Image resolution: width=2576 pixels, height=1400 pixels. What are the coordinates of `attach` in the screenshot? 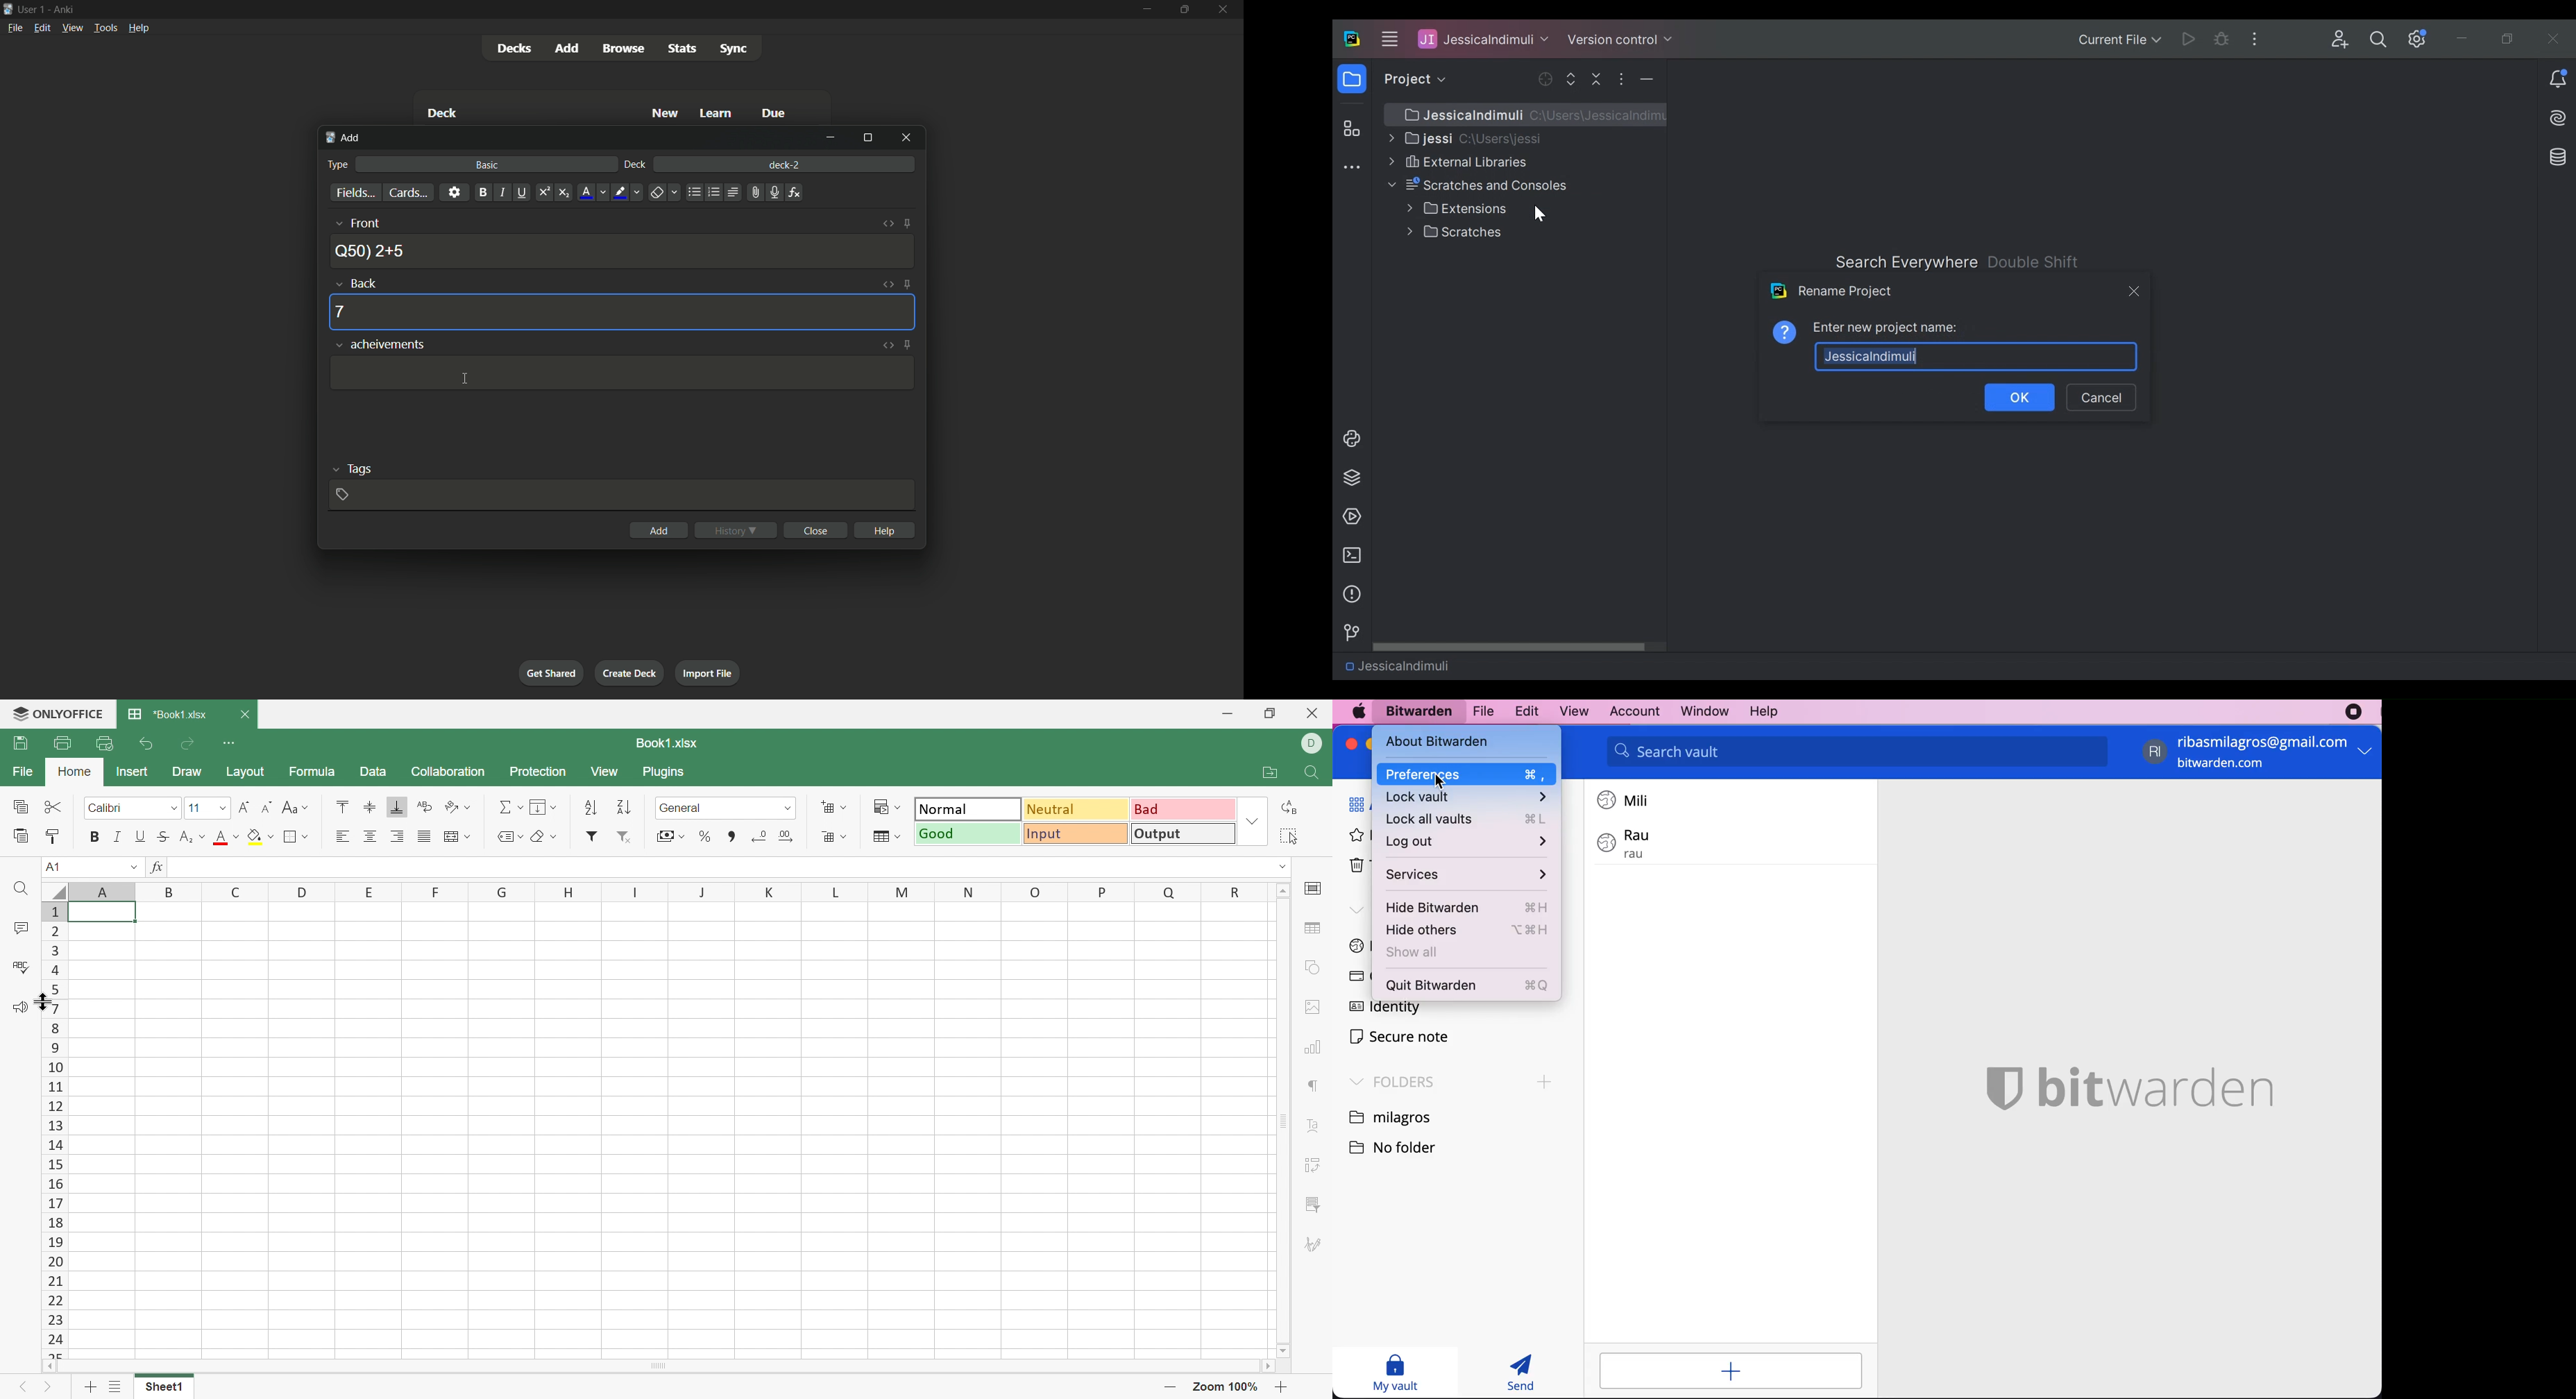 It's located at (755, 193).